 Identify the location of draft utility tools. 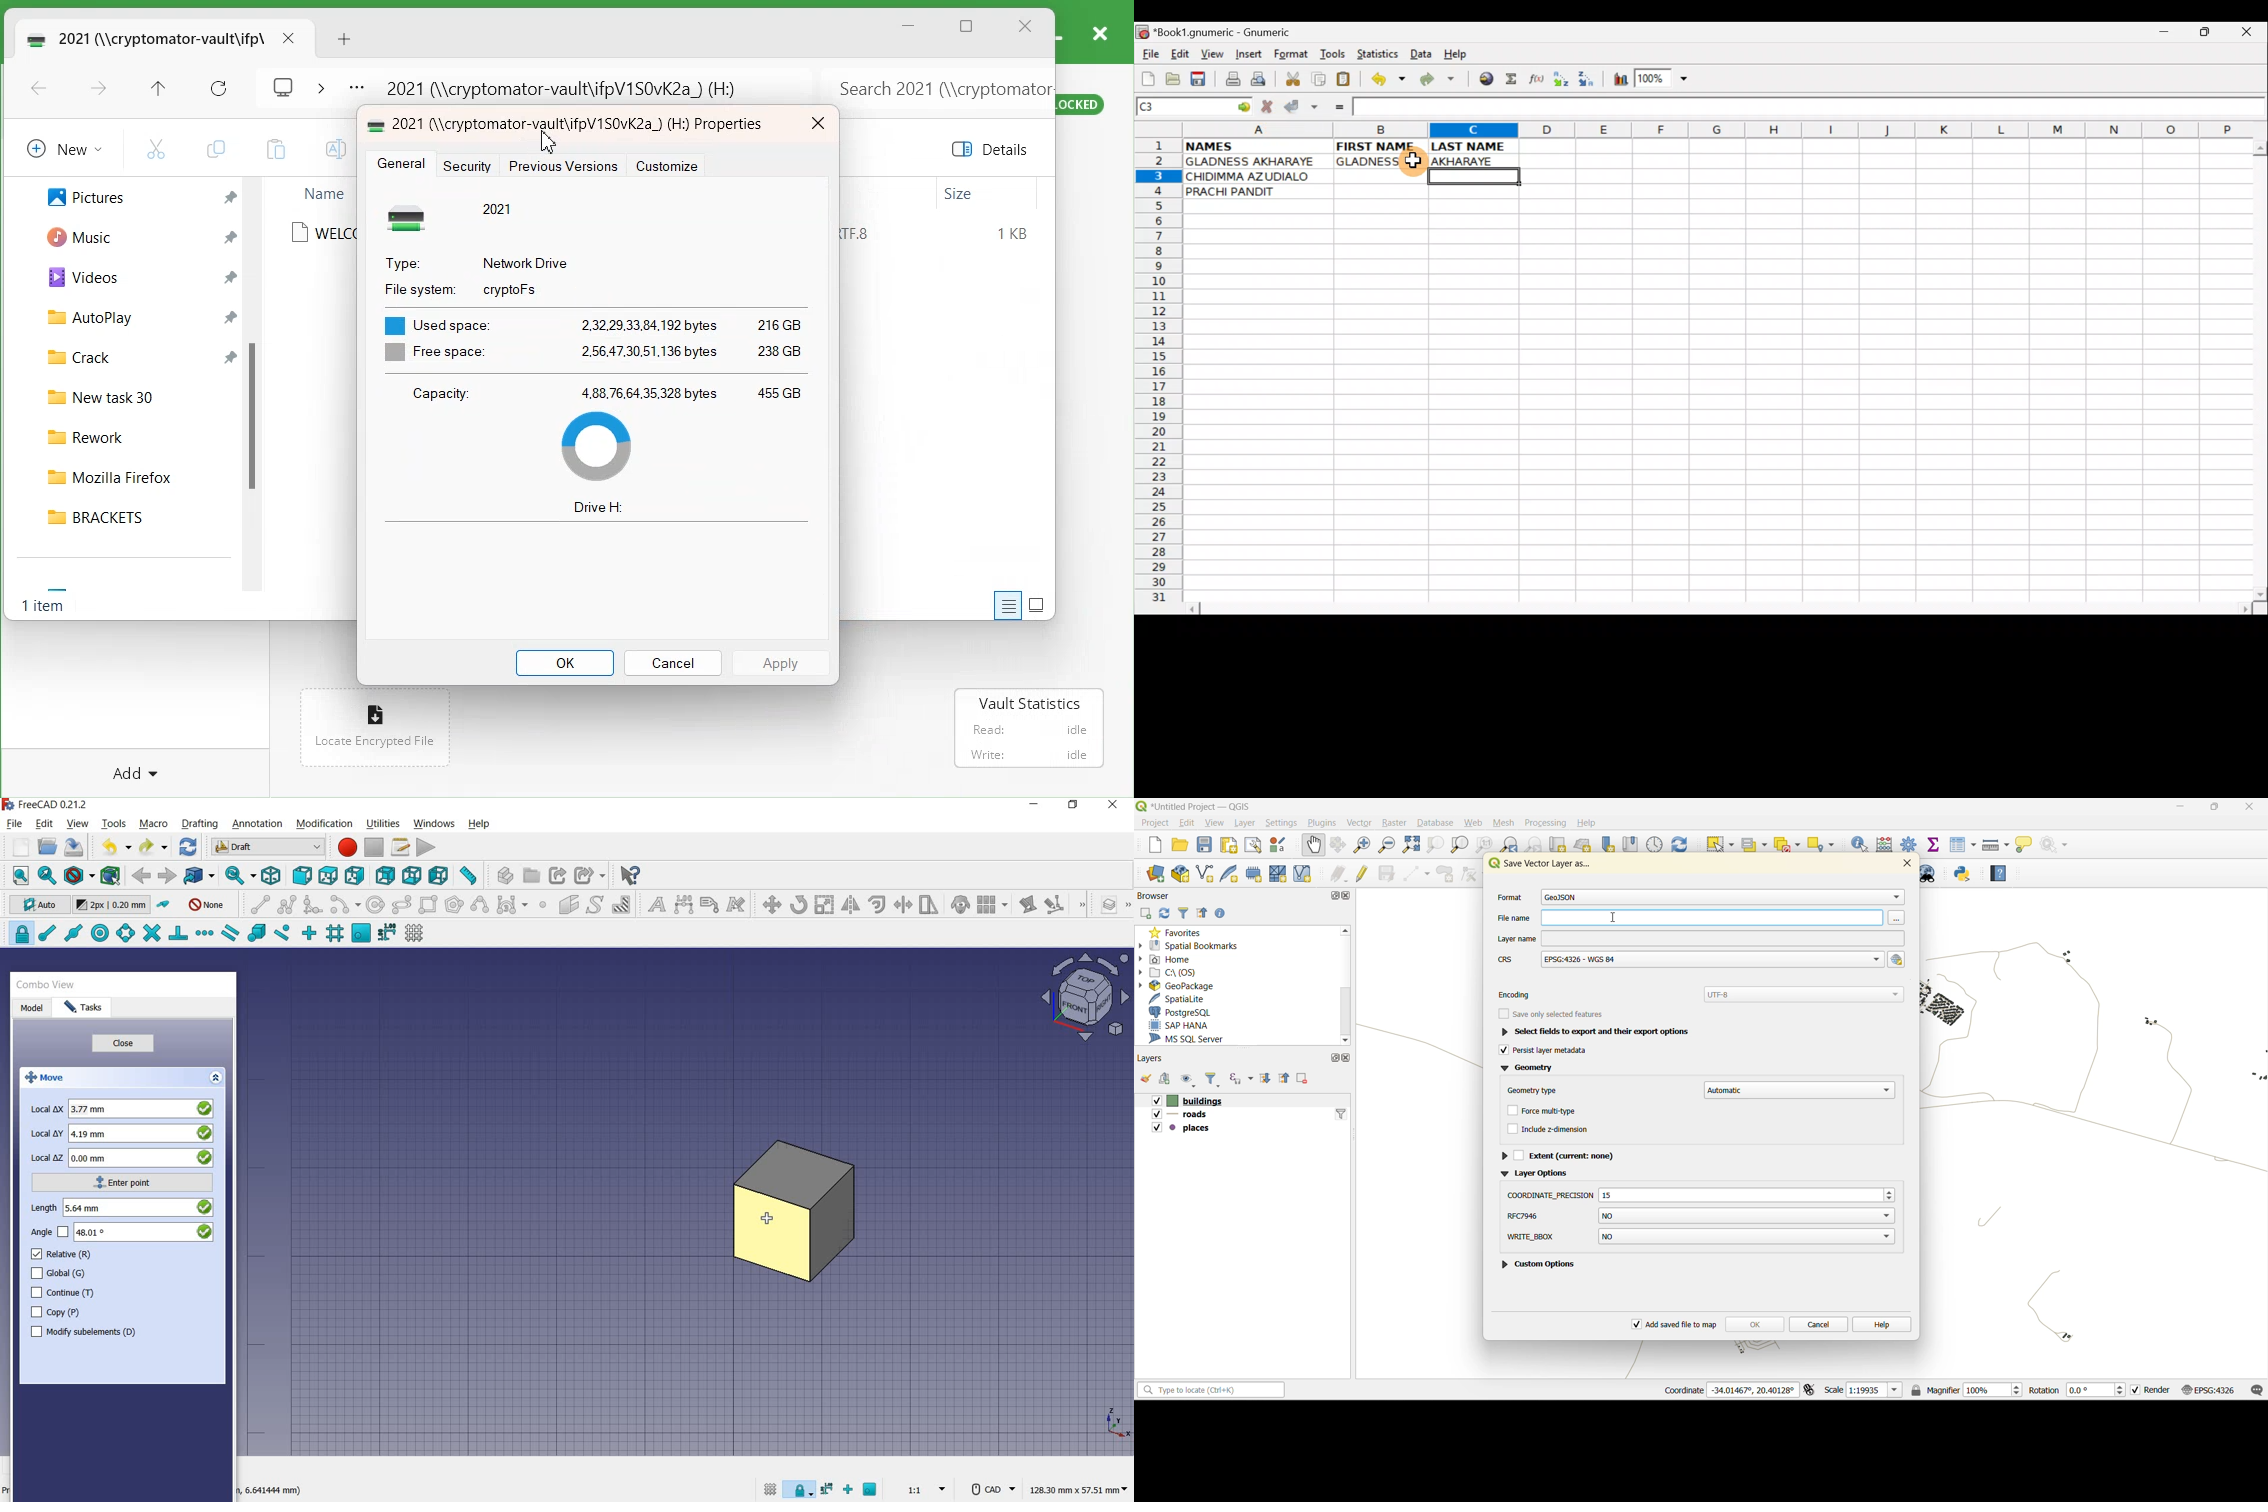
(1128, 906).